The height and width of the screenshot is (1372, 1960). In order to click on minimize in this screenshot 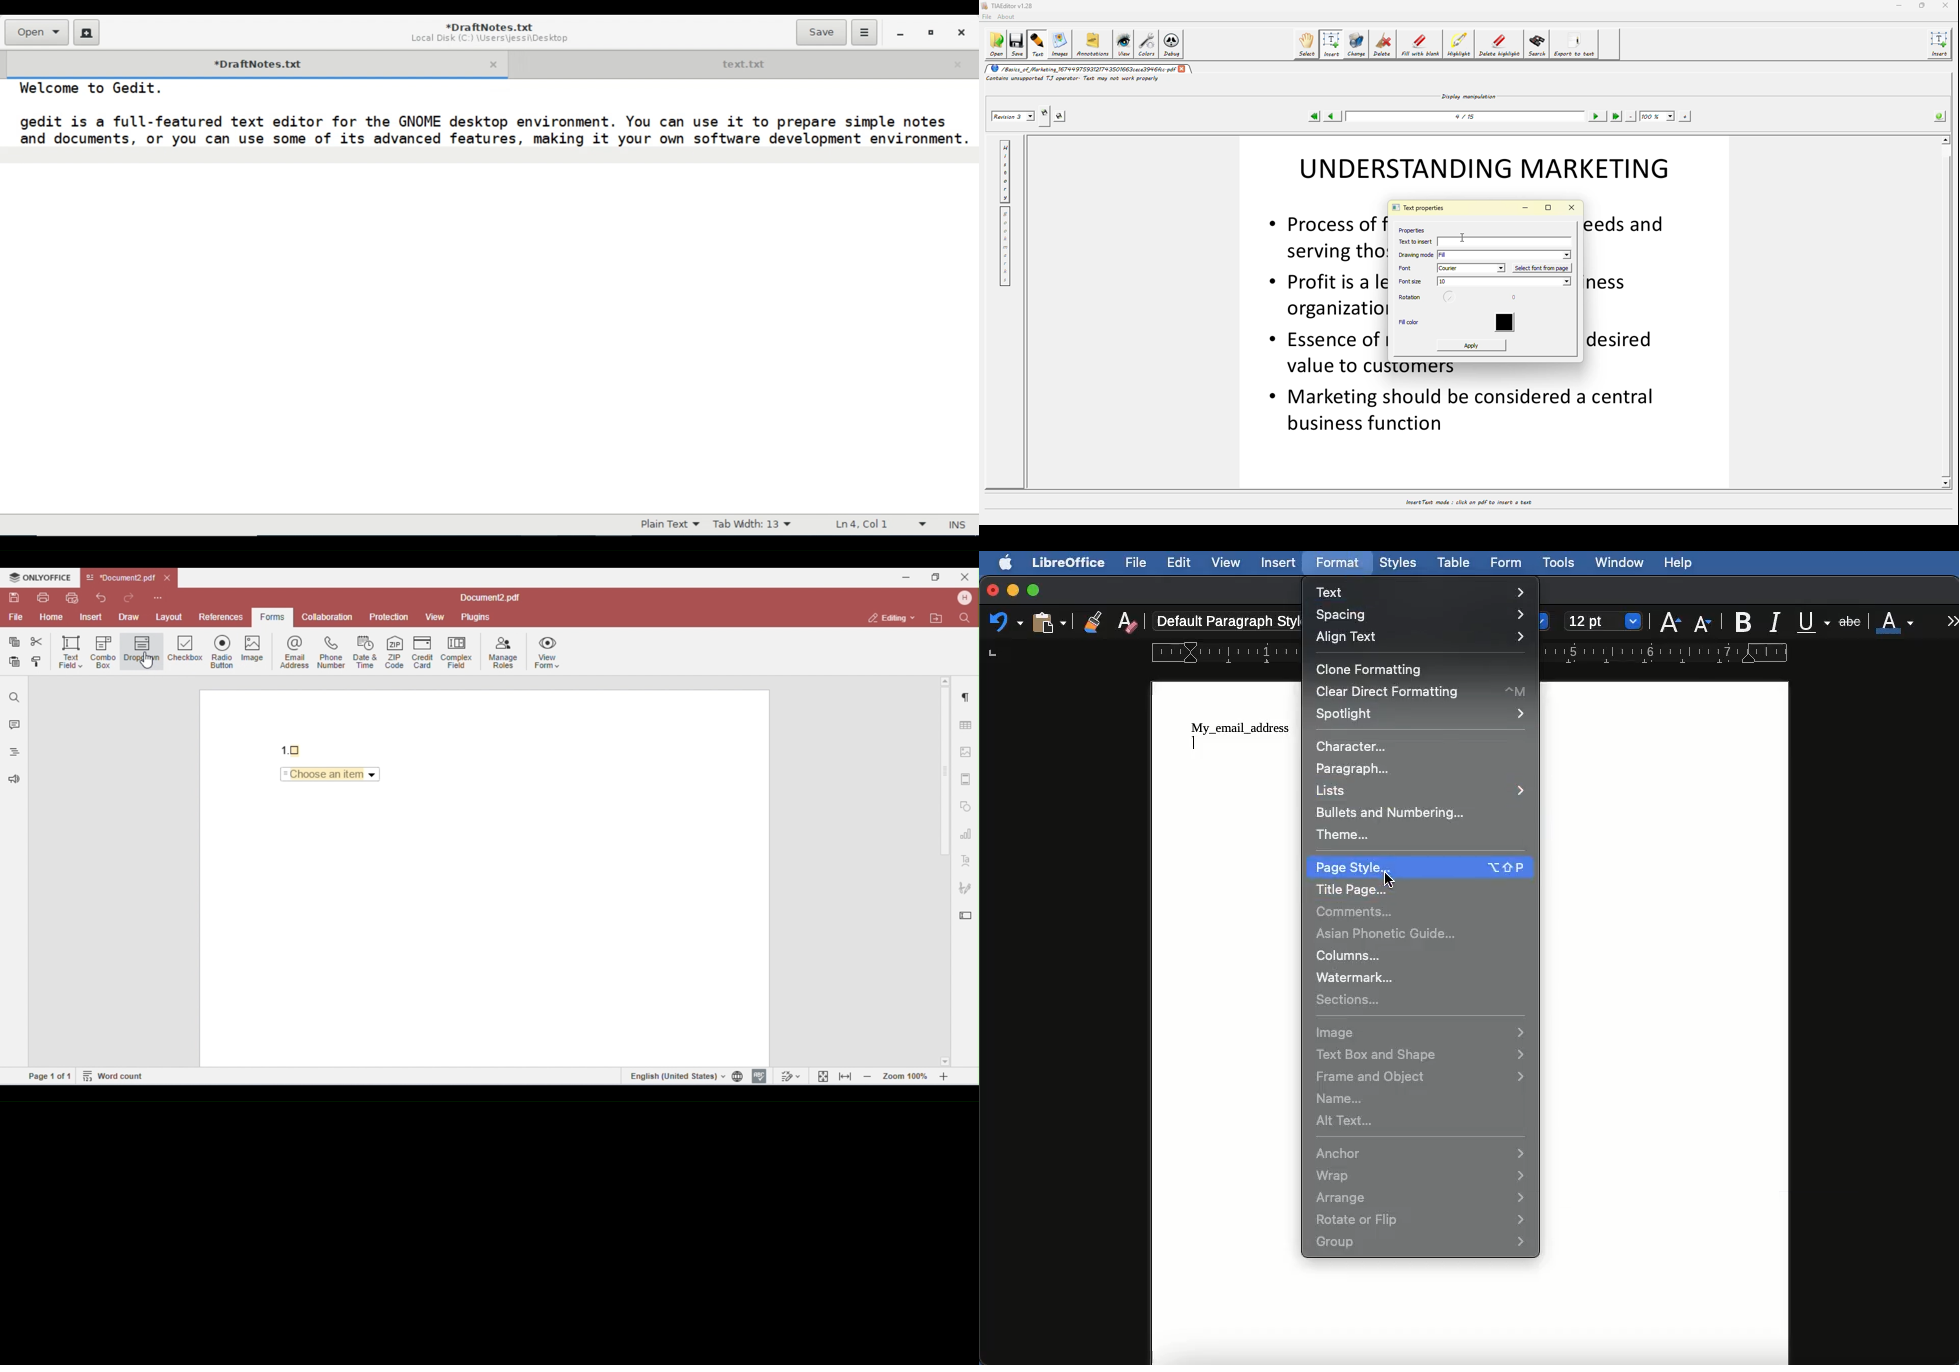, I will do `click(901, 32)`.